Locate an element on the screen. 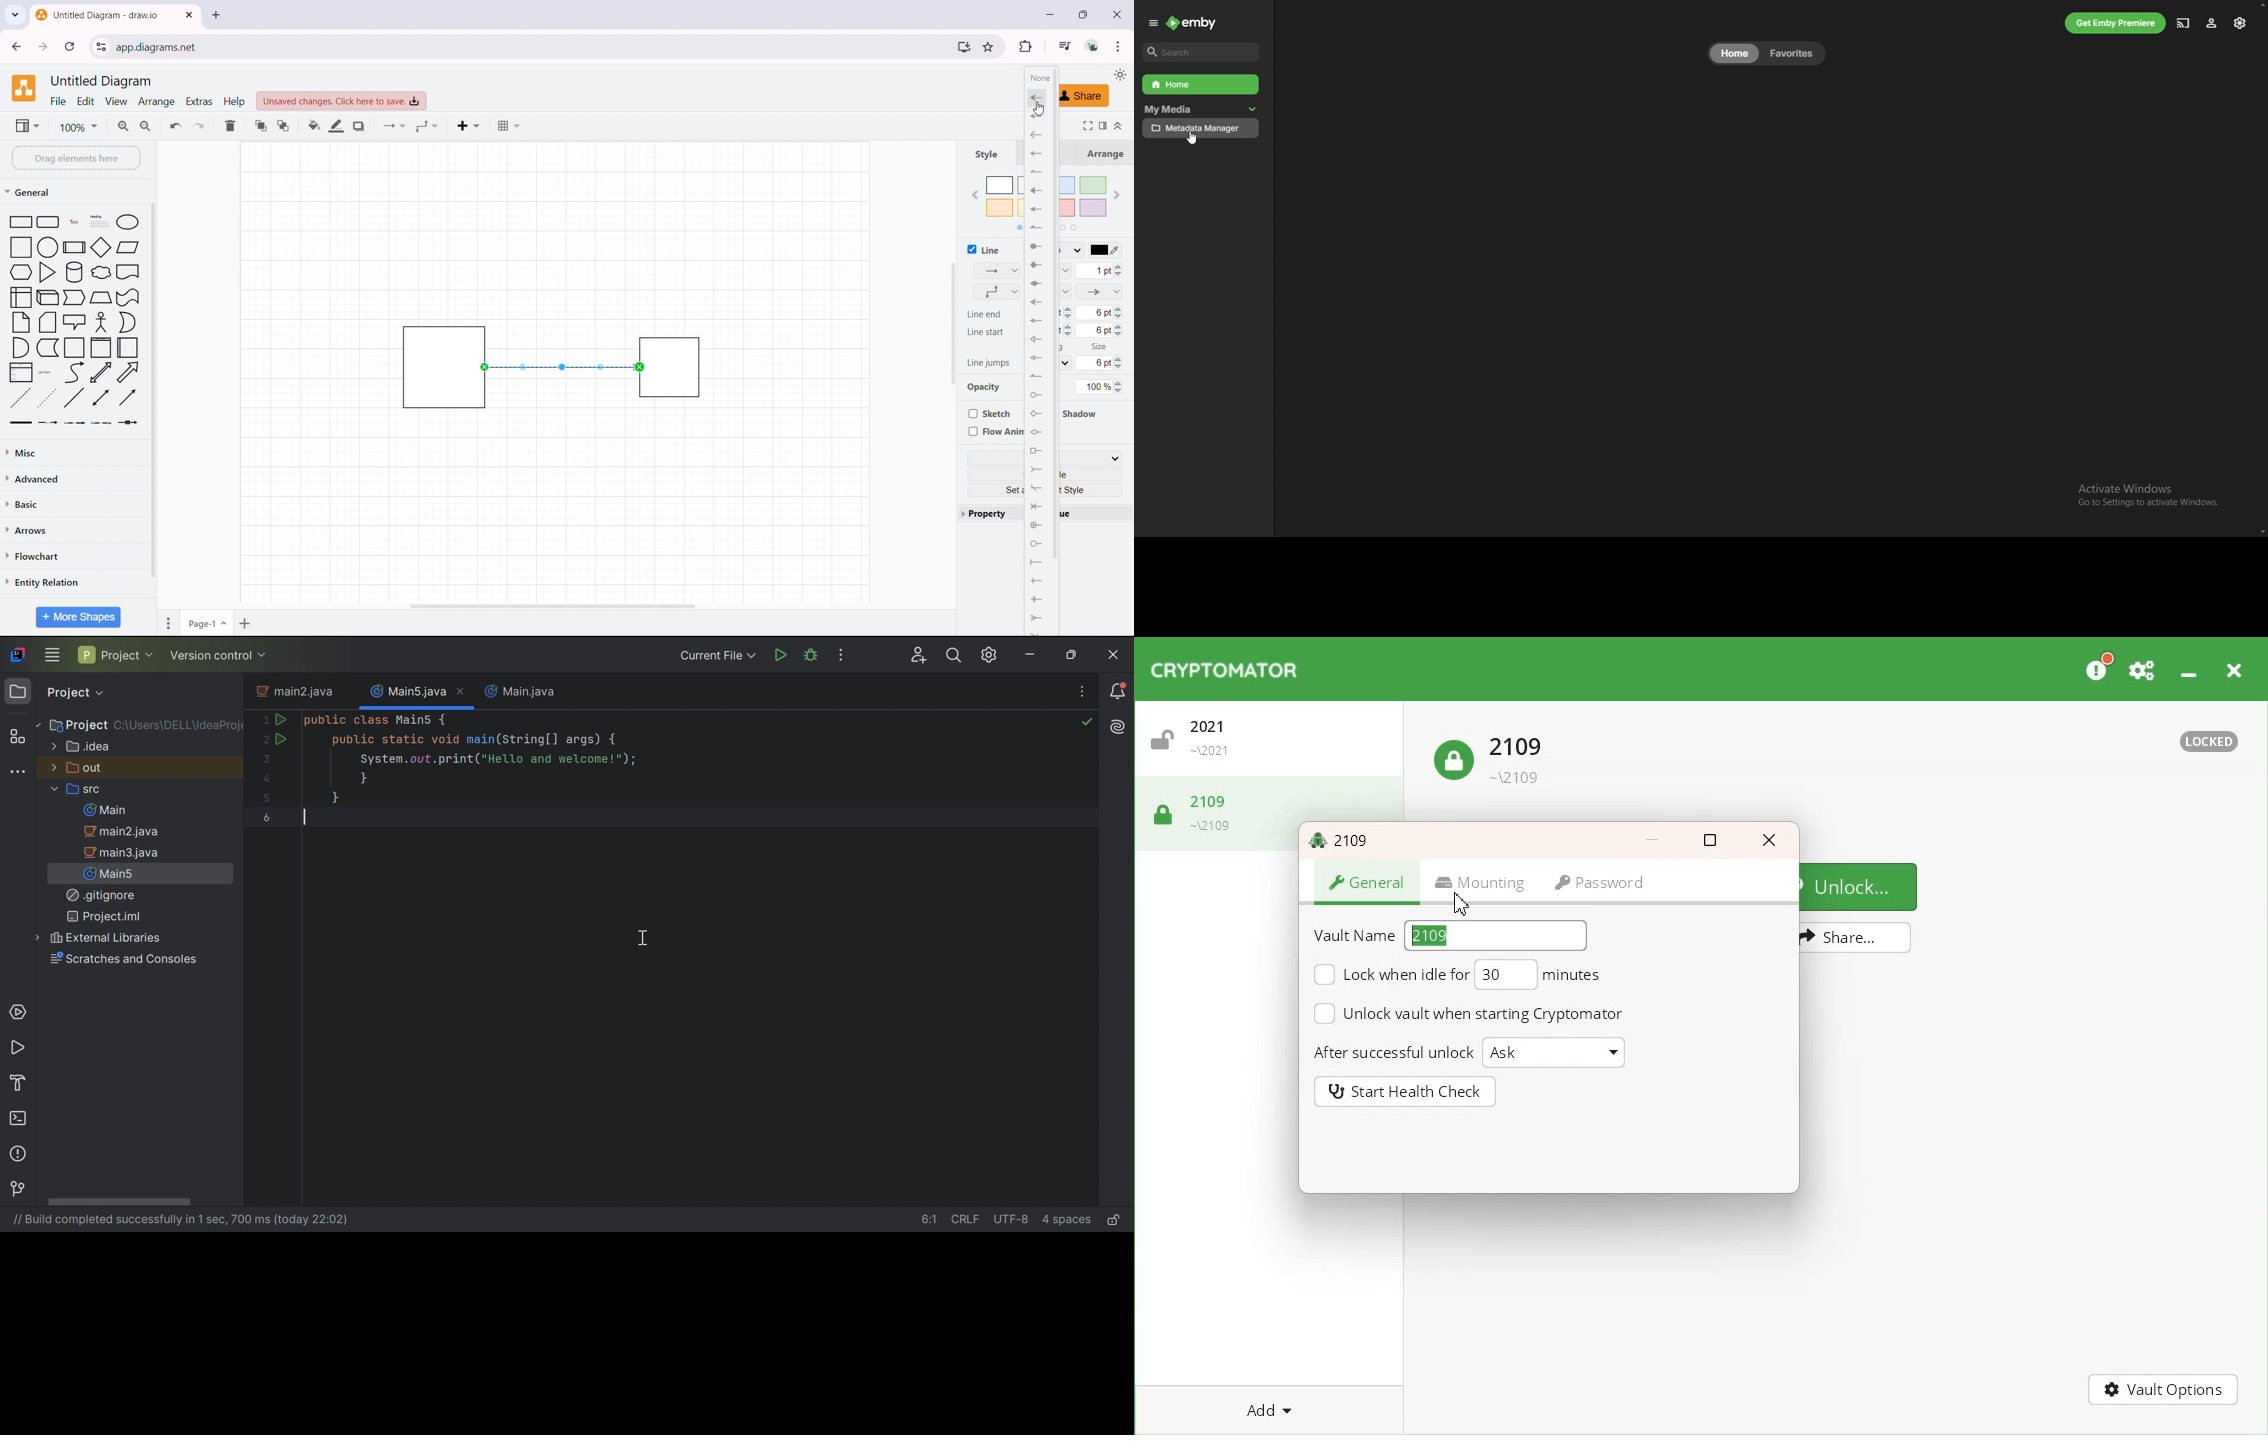 This screenshot has height=1456, width=2268. bookmark this tab is located at coordinates (988, 47).